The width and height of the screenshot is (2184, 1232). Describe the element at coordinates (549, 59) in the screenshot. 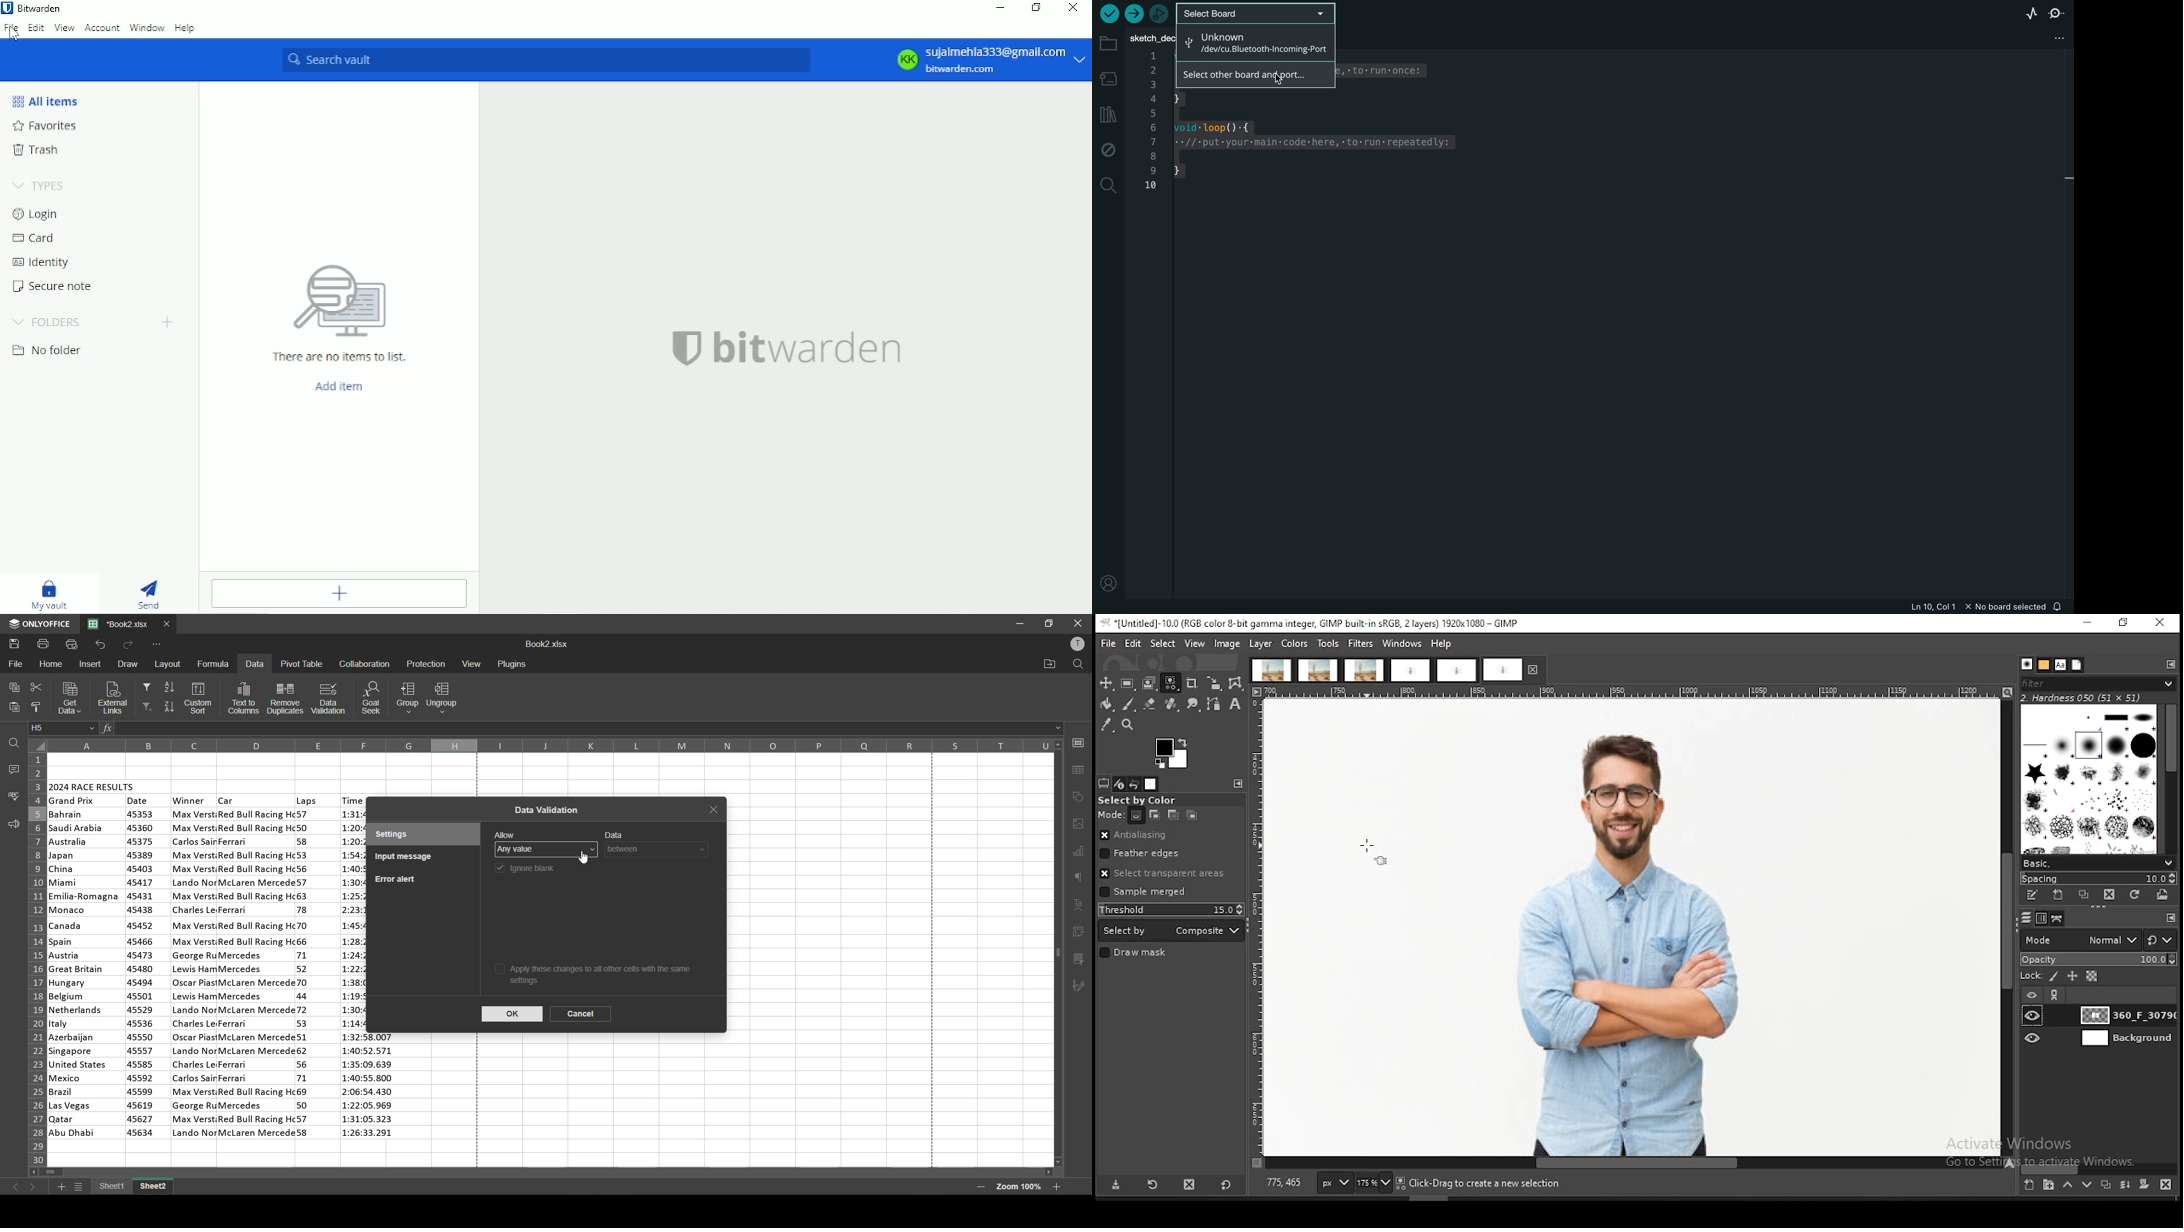

I see `Search vault` at that location.